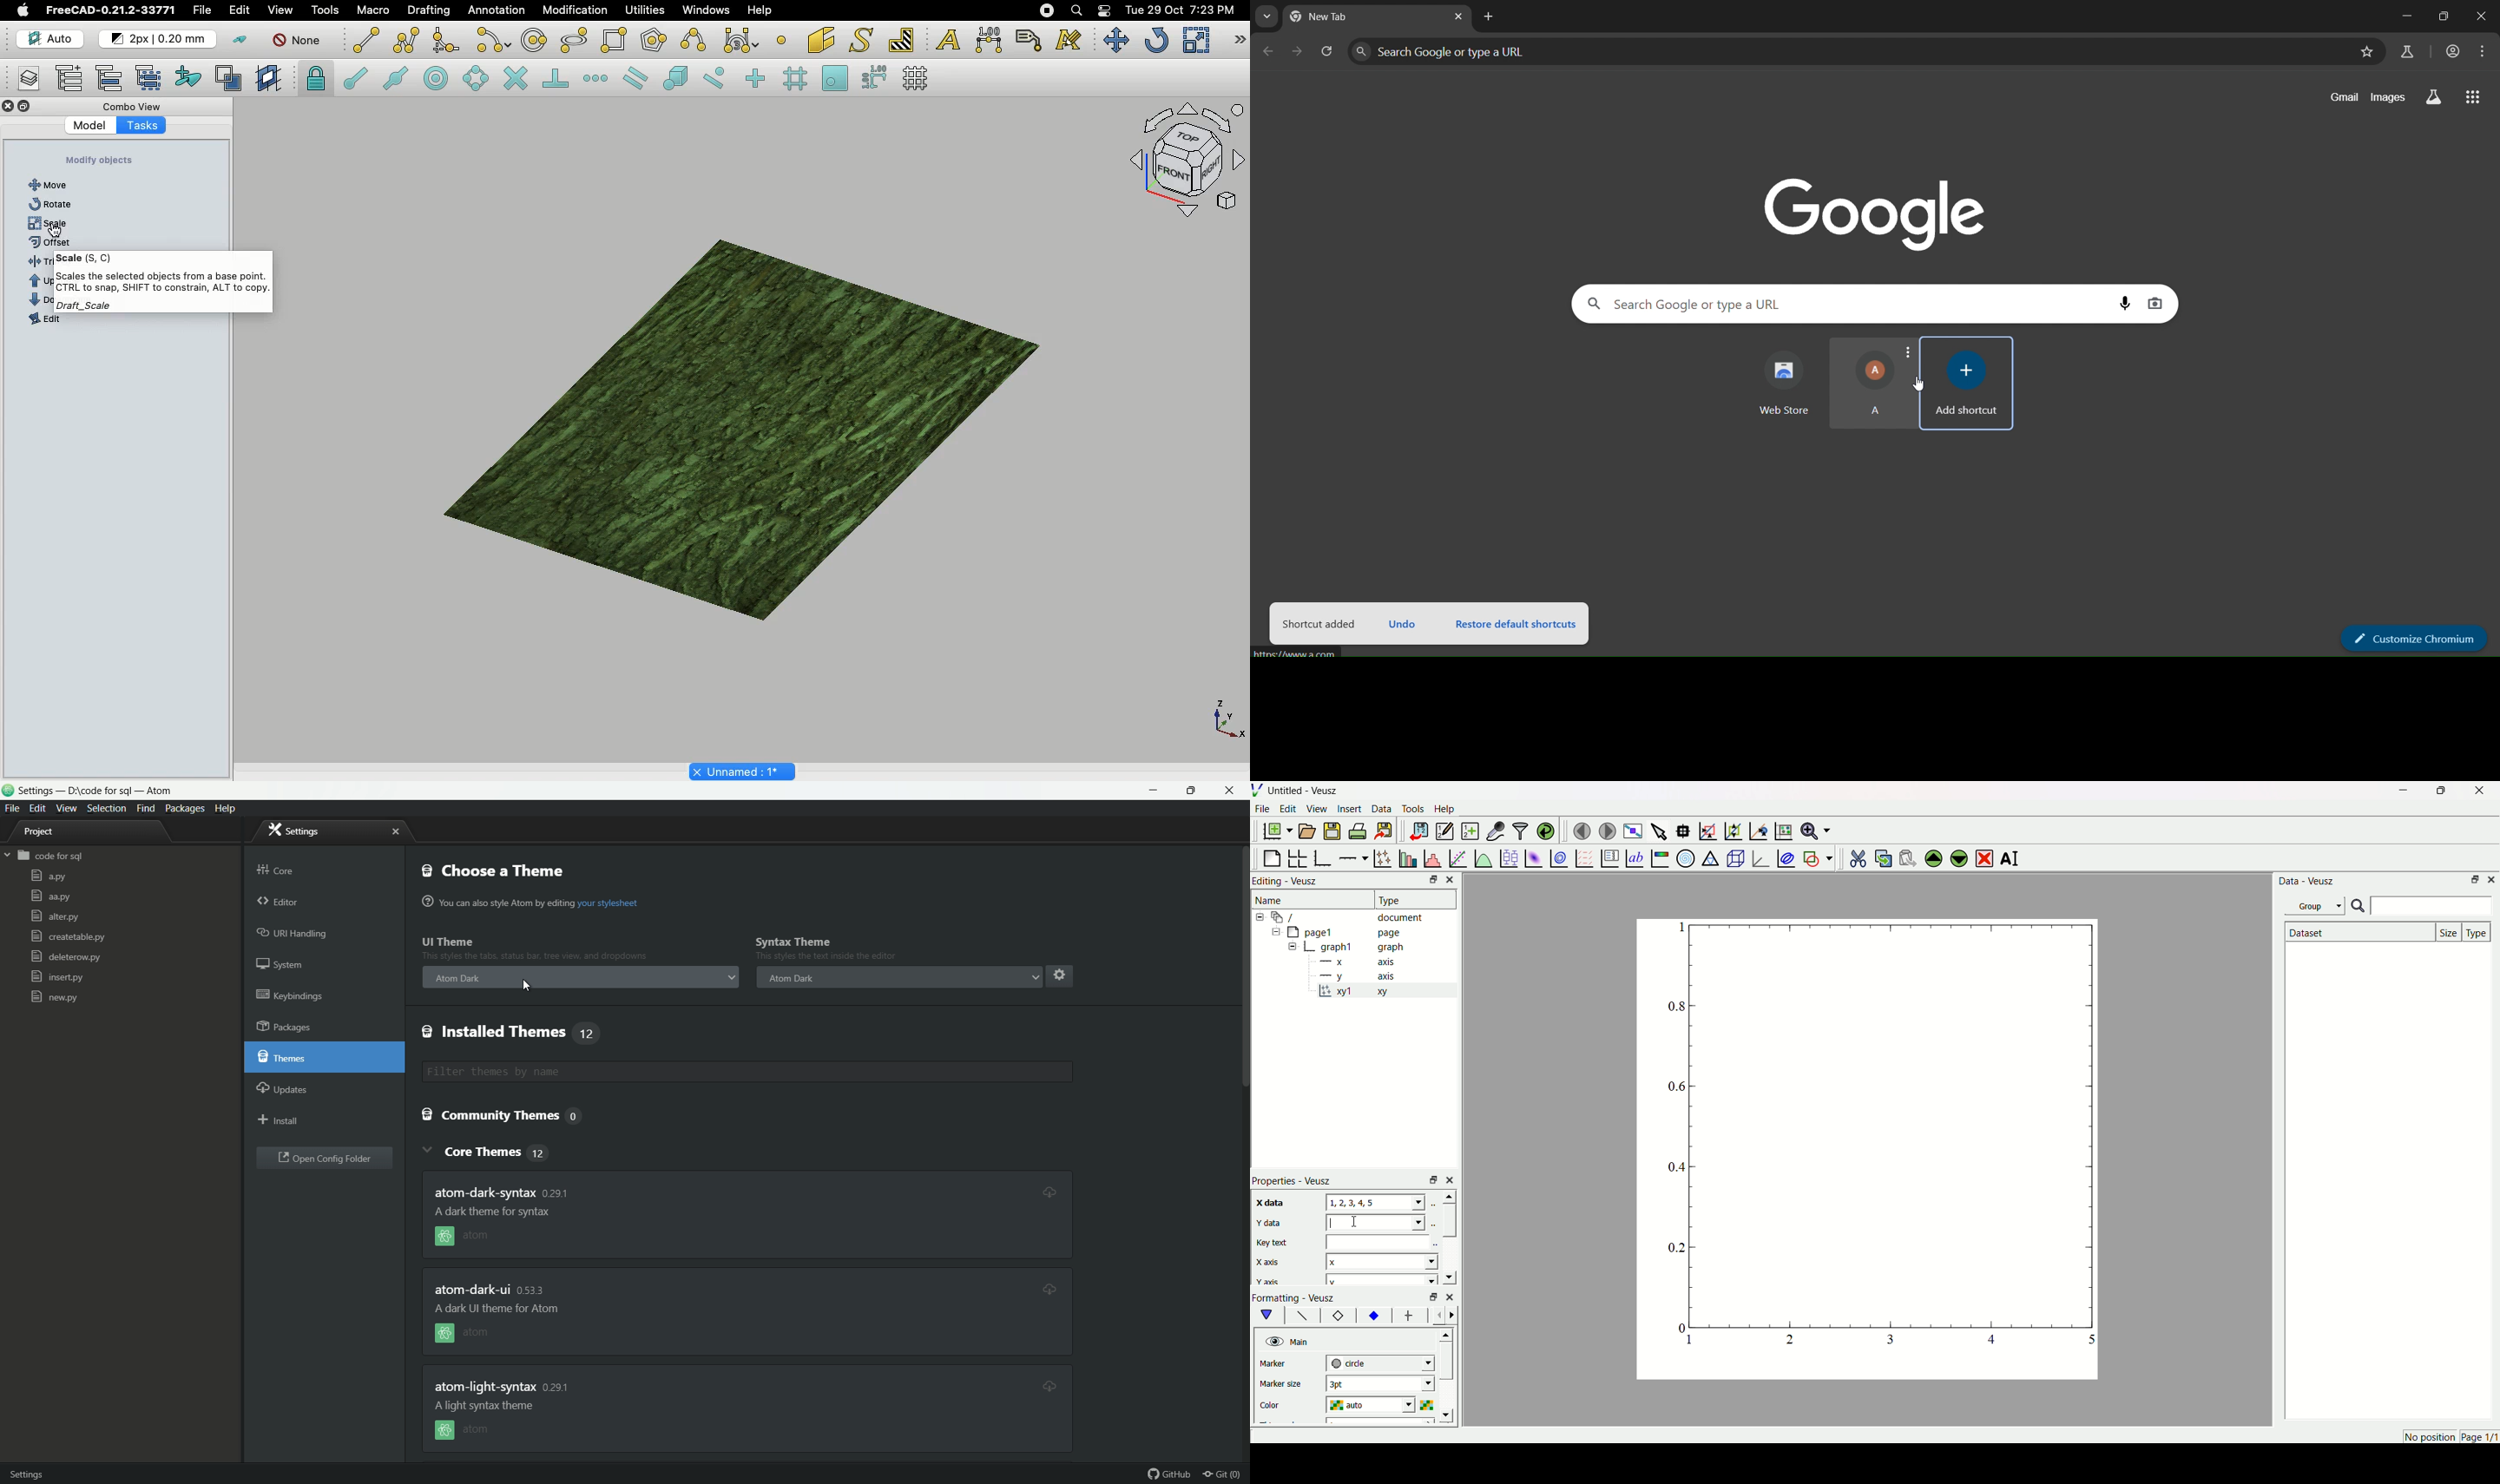 The image size is (2520, 1484). Describe the element at coordinates (1058, 974) in the screenshot. I see `settings` at that location.